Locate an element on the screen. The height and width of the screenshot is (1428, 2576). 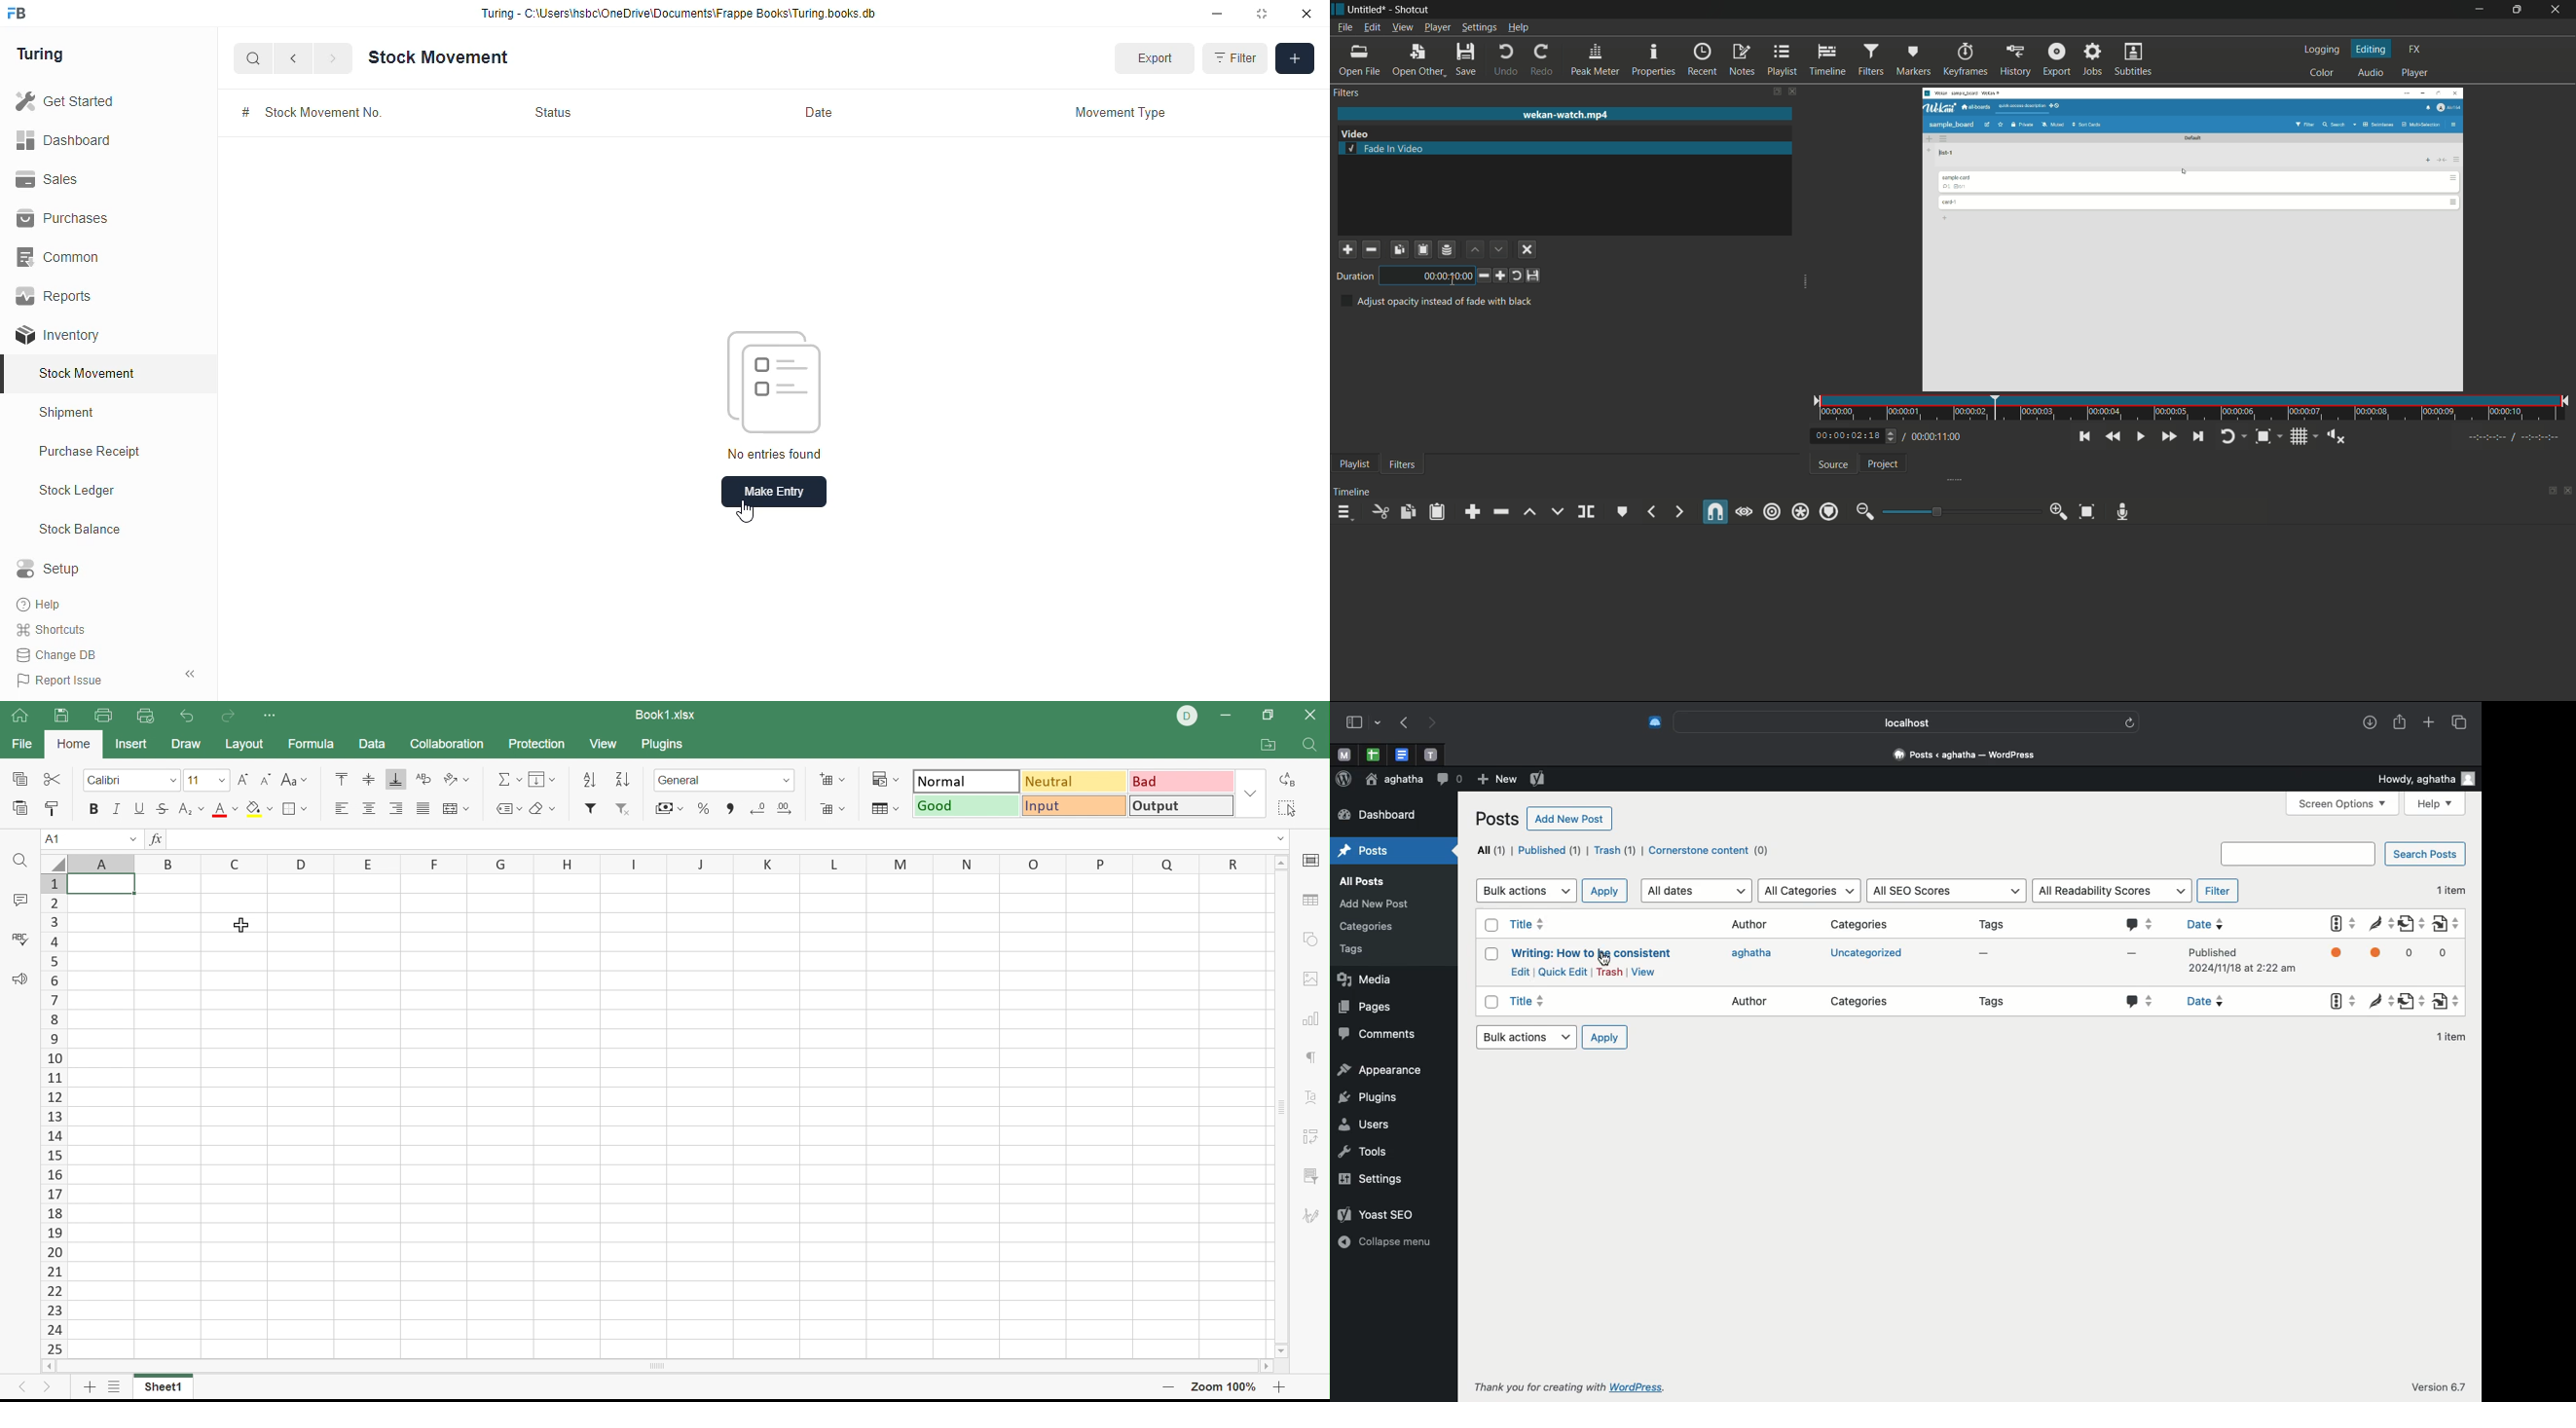
Bad is located at coordinates (1182, 783).